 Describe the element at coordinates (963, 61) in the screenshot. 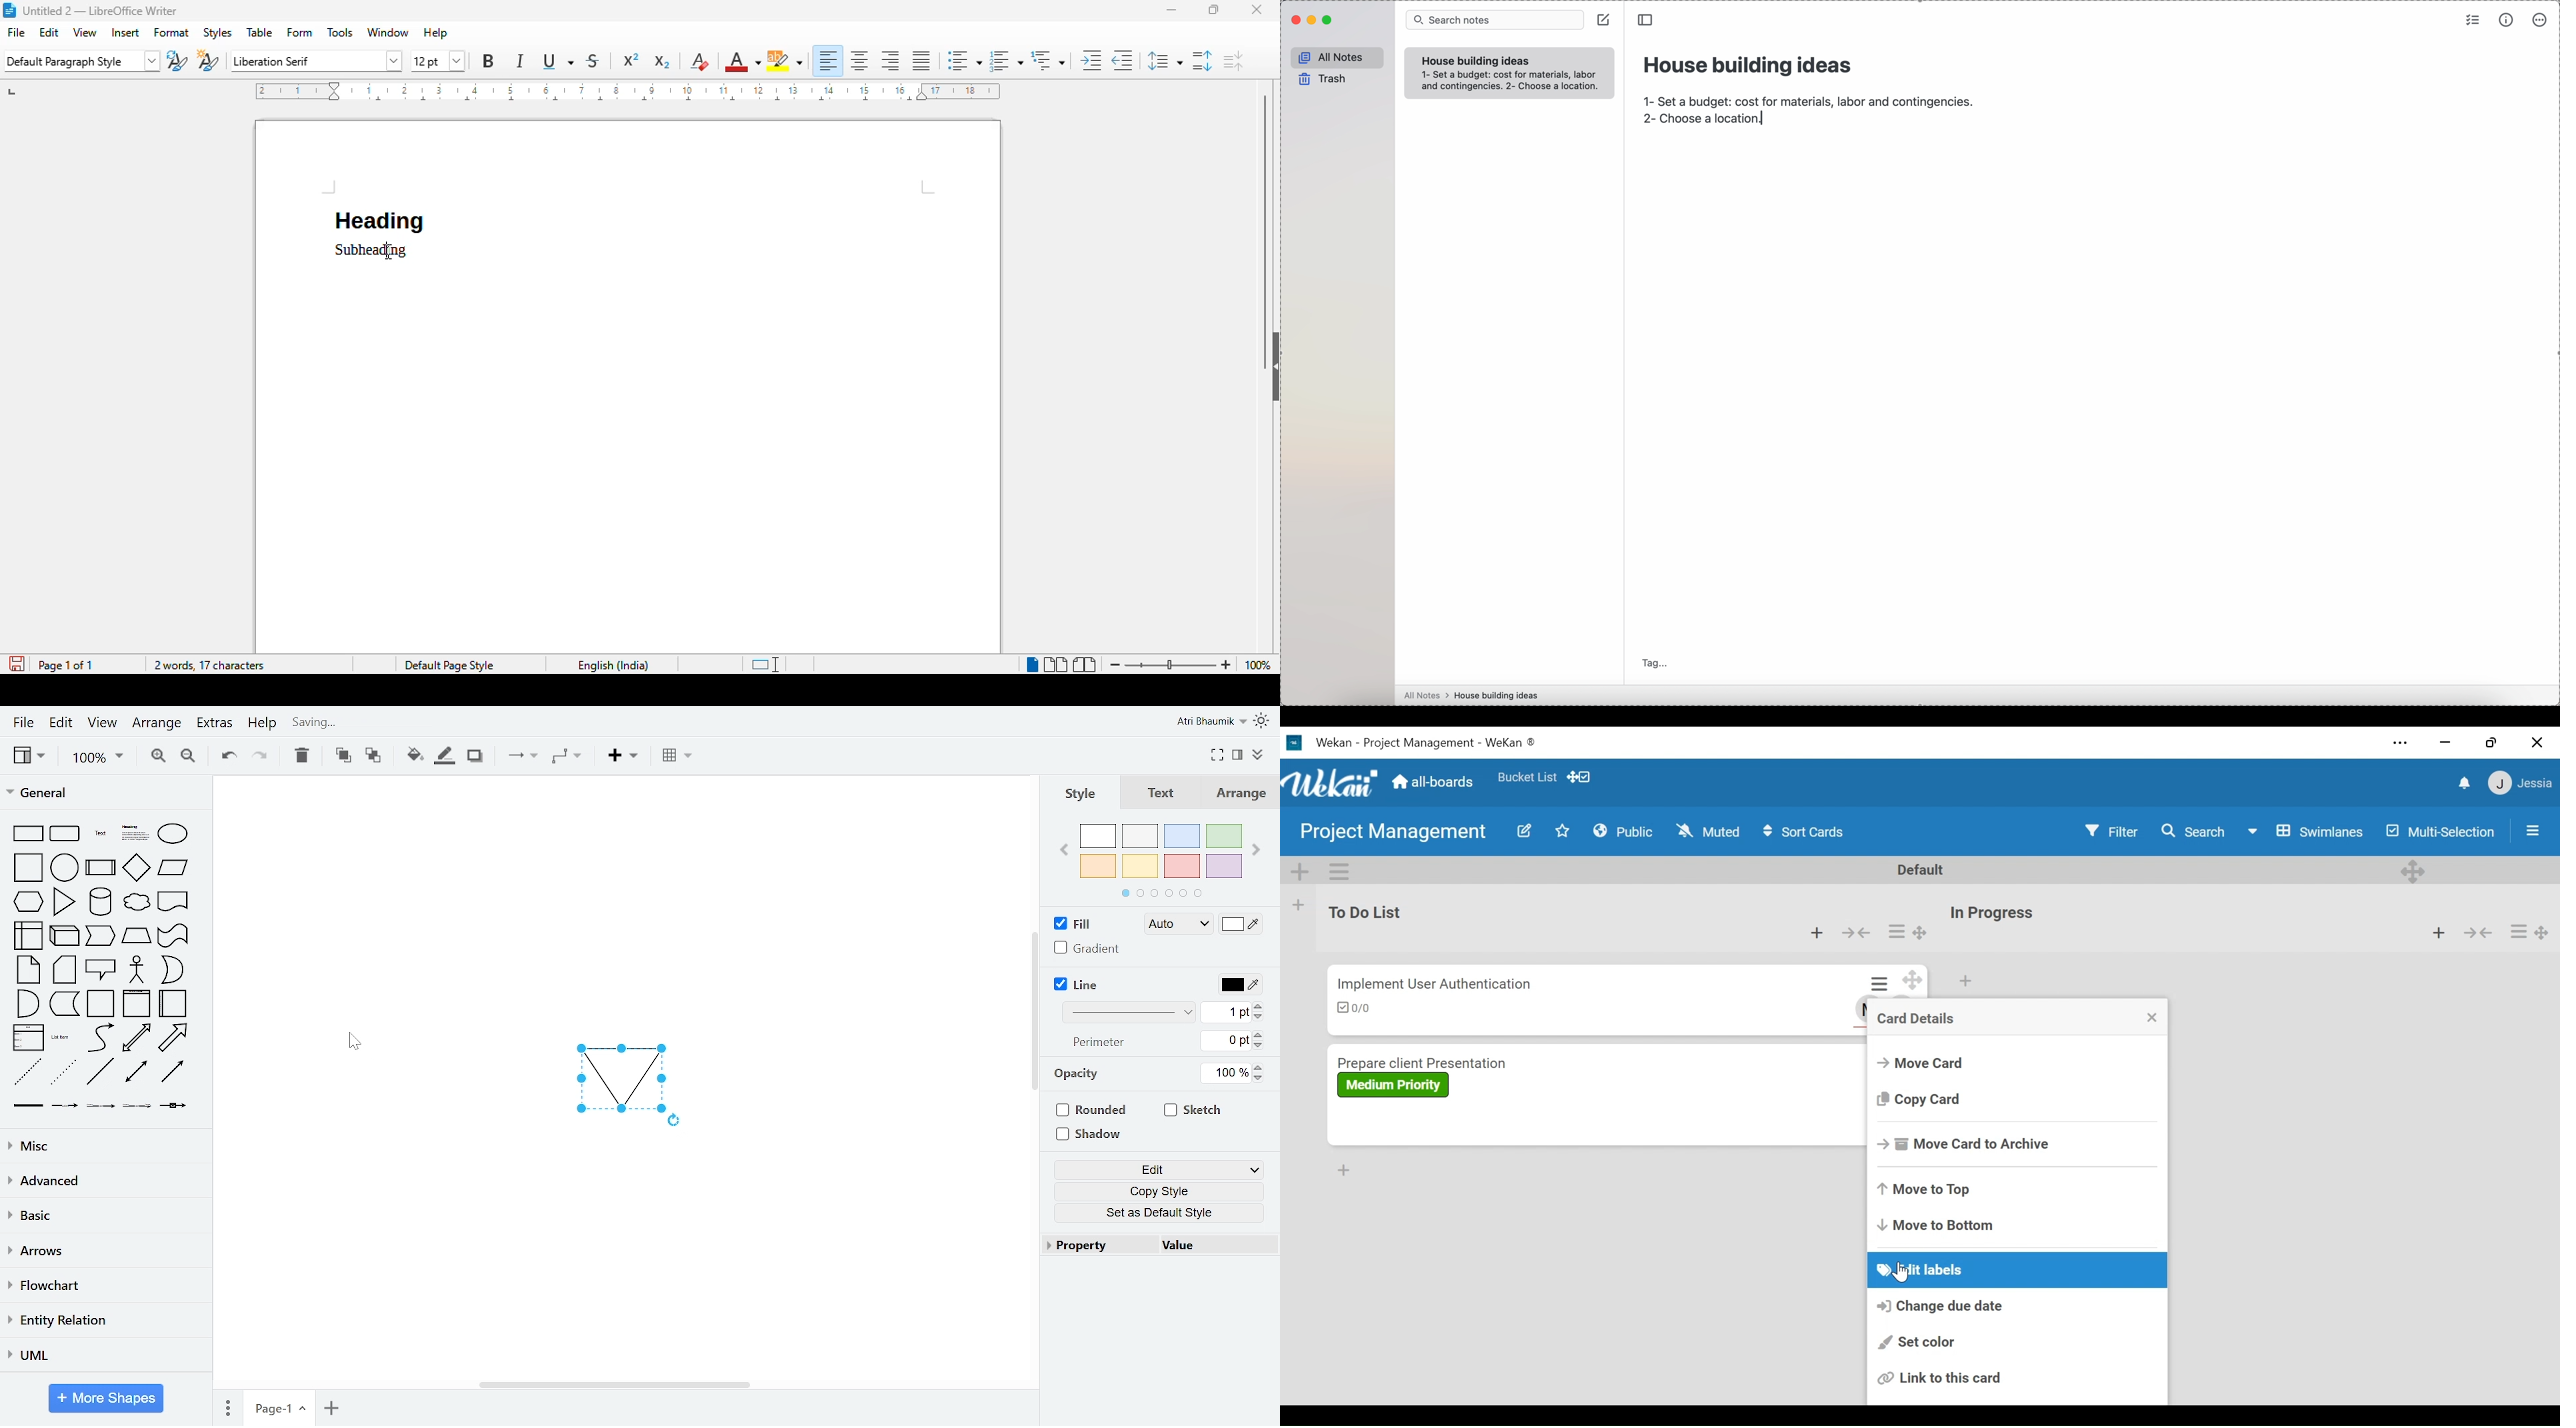

I see `toggle unordered list` at that location.